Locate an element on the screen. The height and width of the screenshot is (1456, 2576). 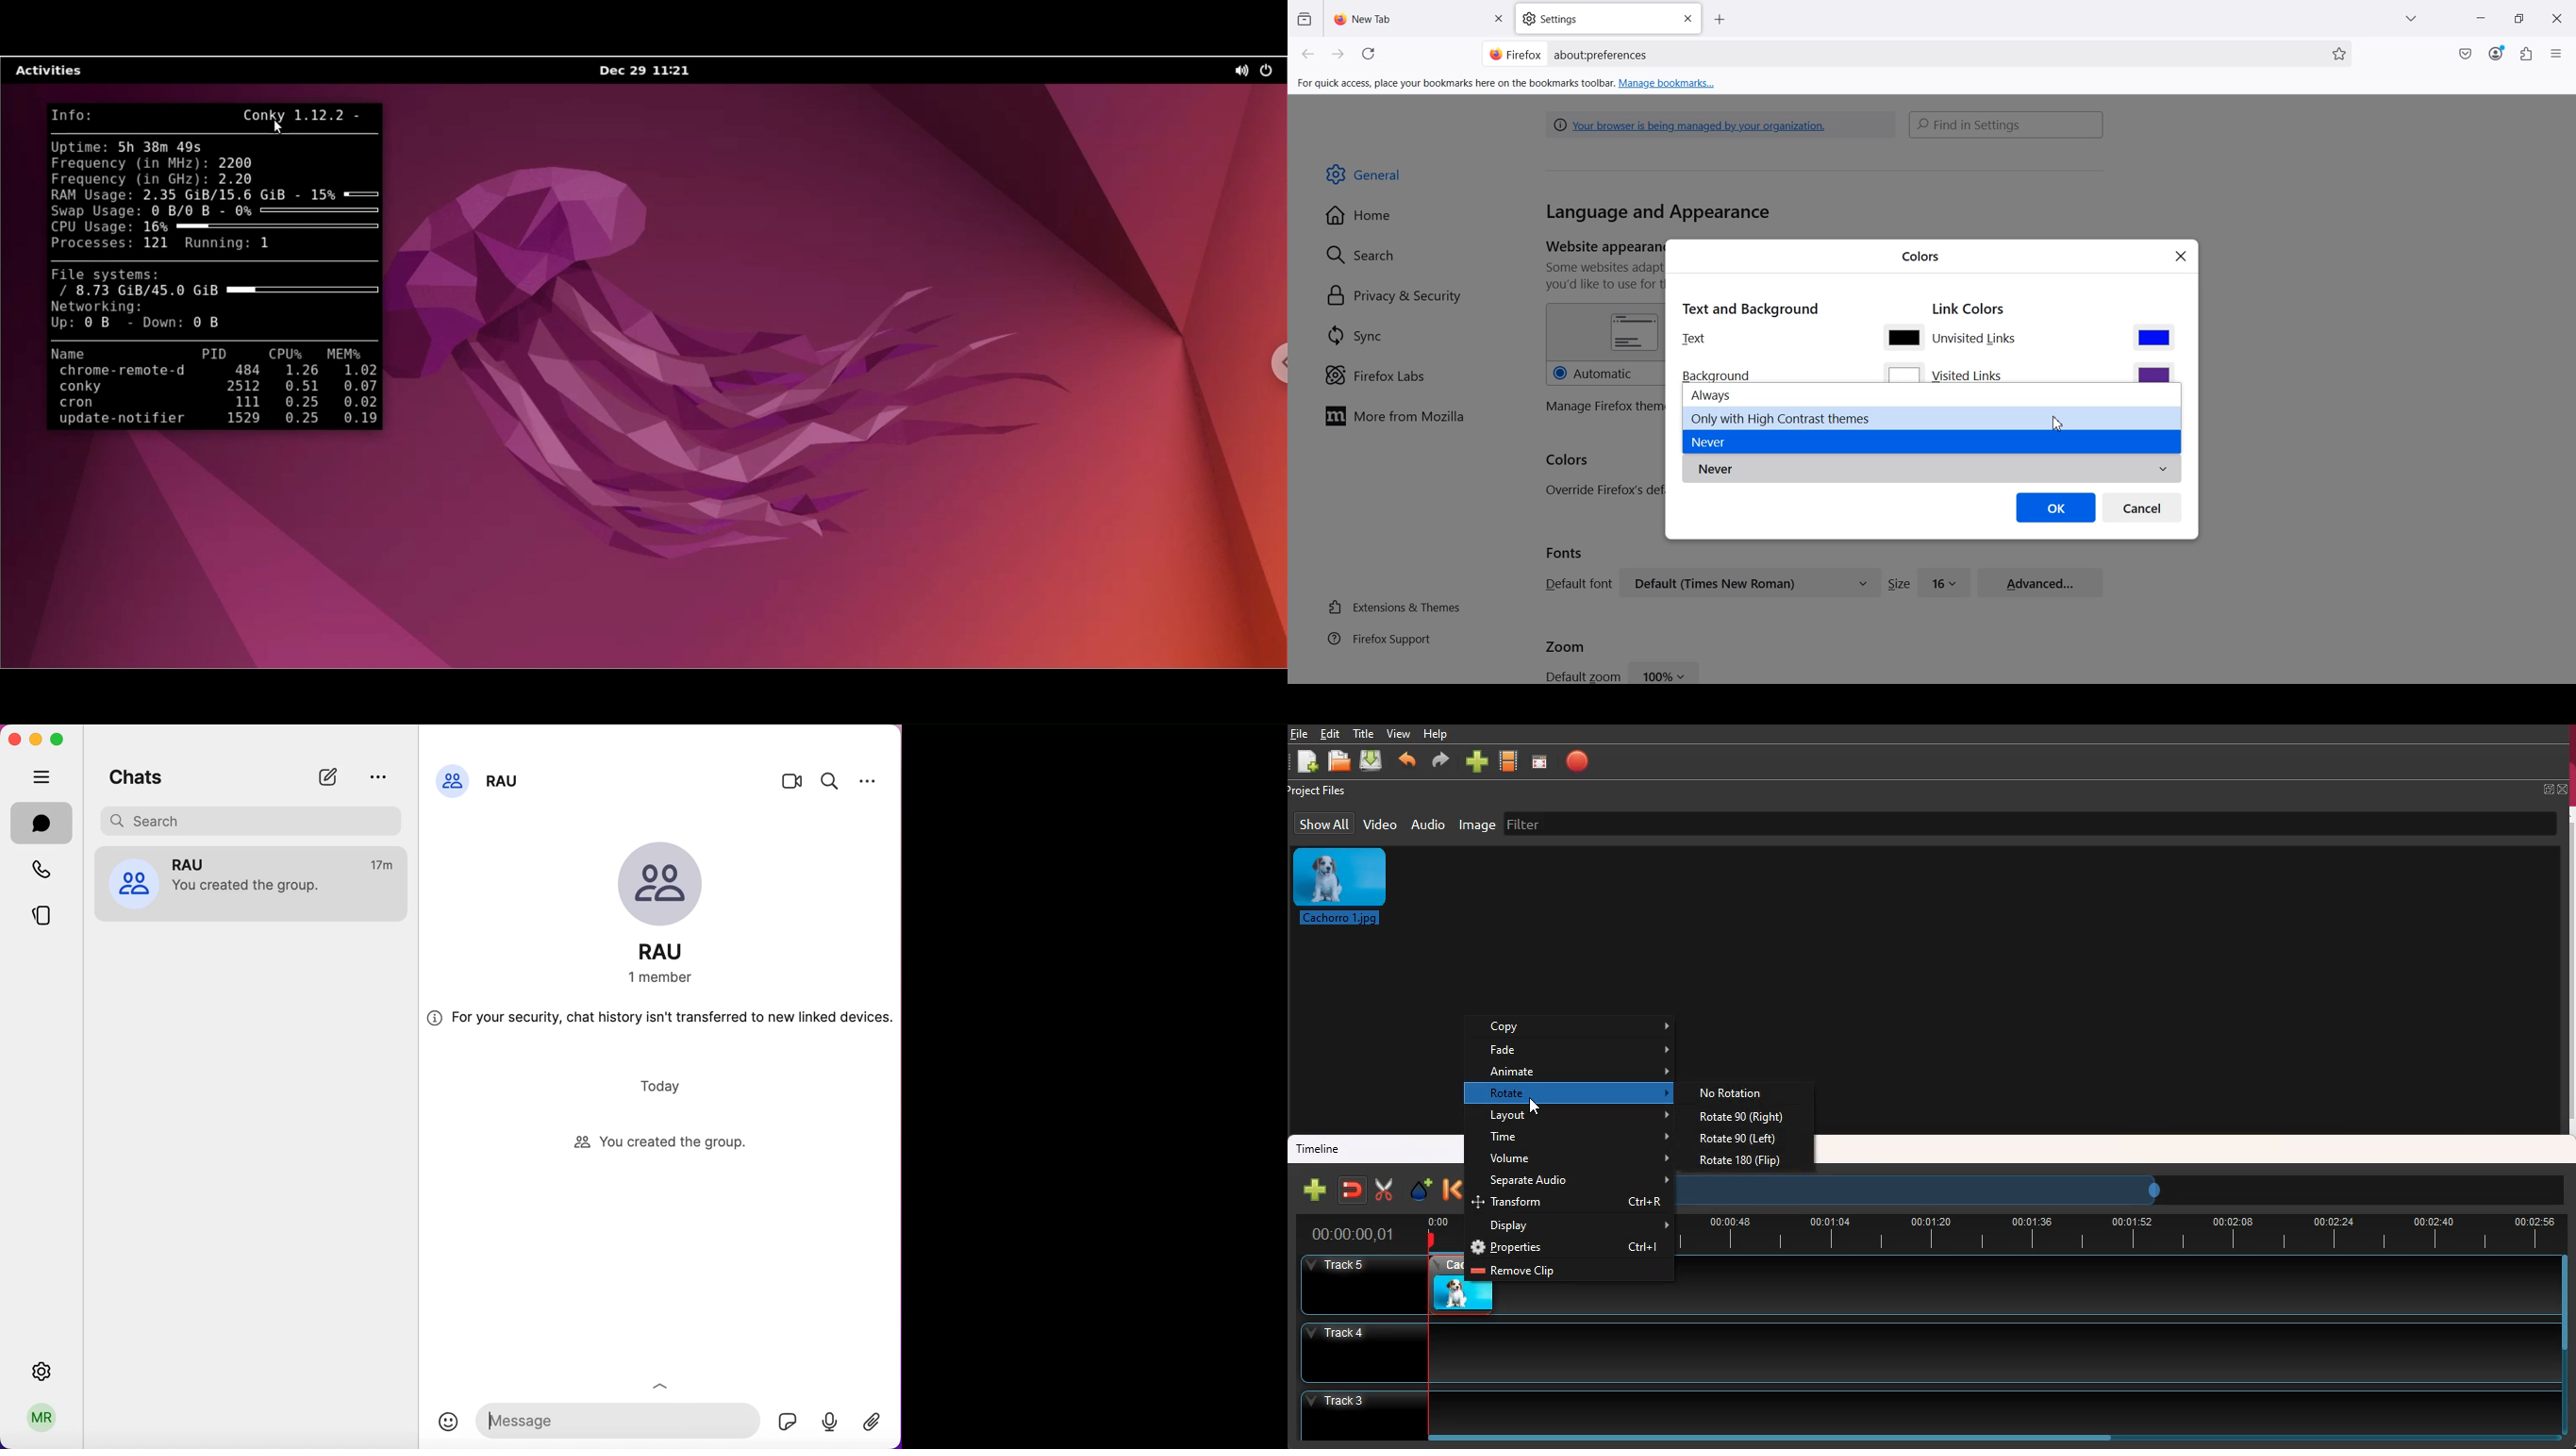
calls is located at coordinates (48, 871).